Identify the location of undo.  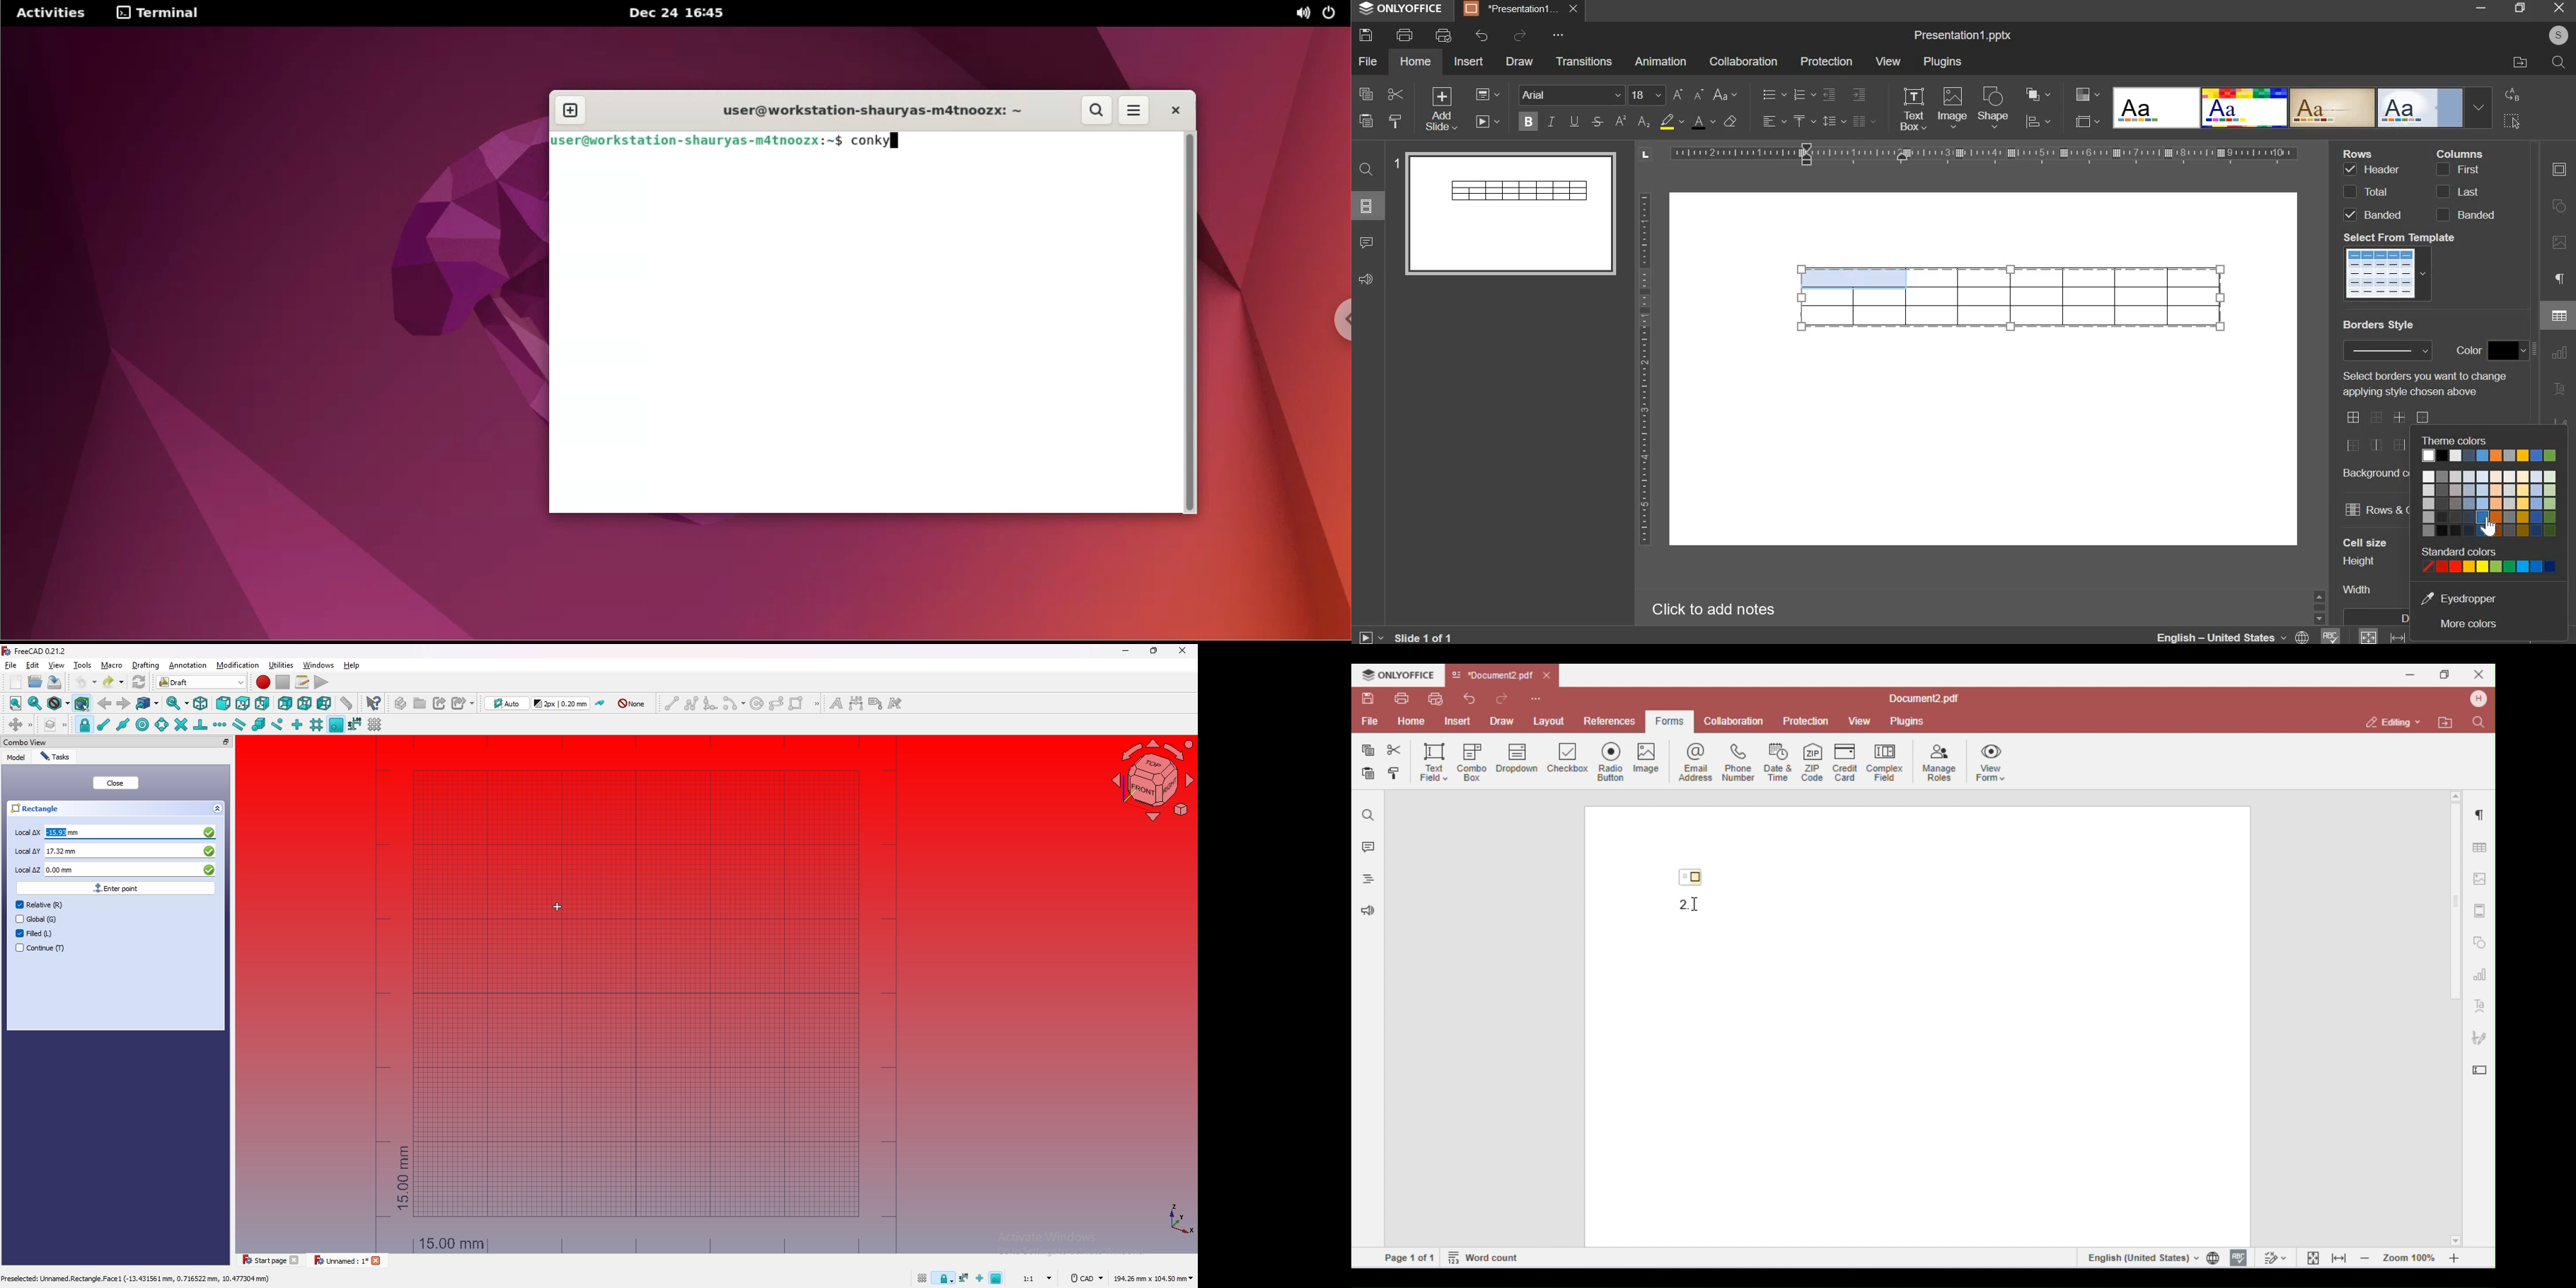
(1482, 35).